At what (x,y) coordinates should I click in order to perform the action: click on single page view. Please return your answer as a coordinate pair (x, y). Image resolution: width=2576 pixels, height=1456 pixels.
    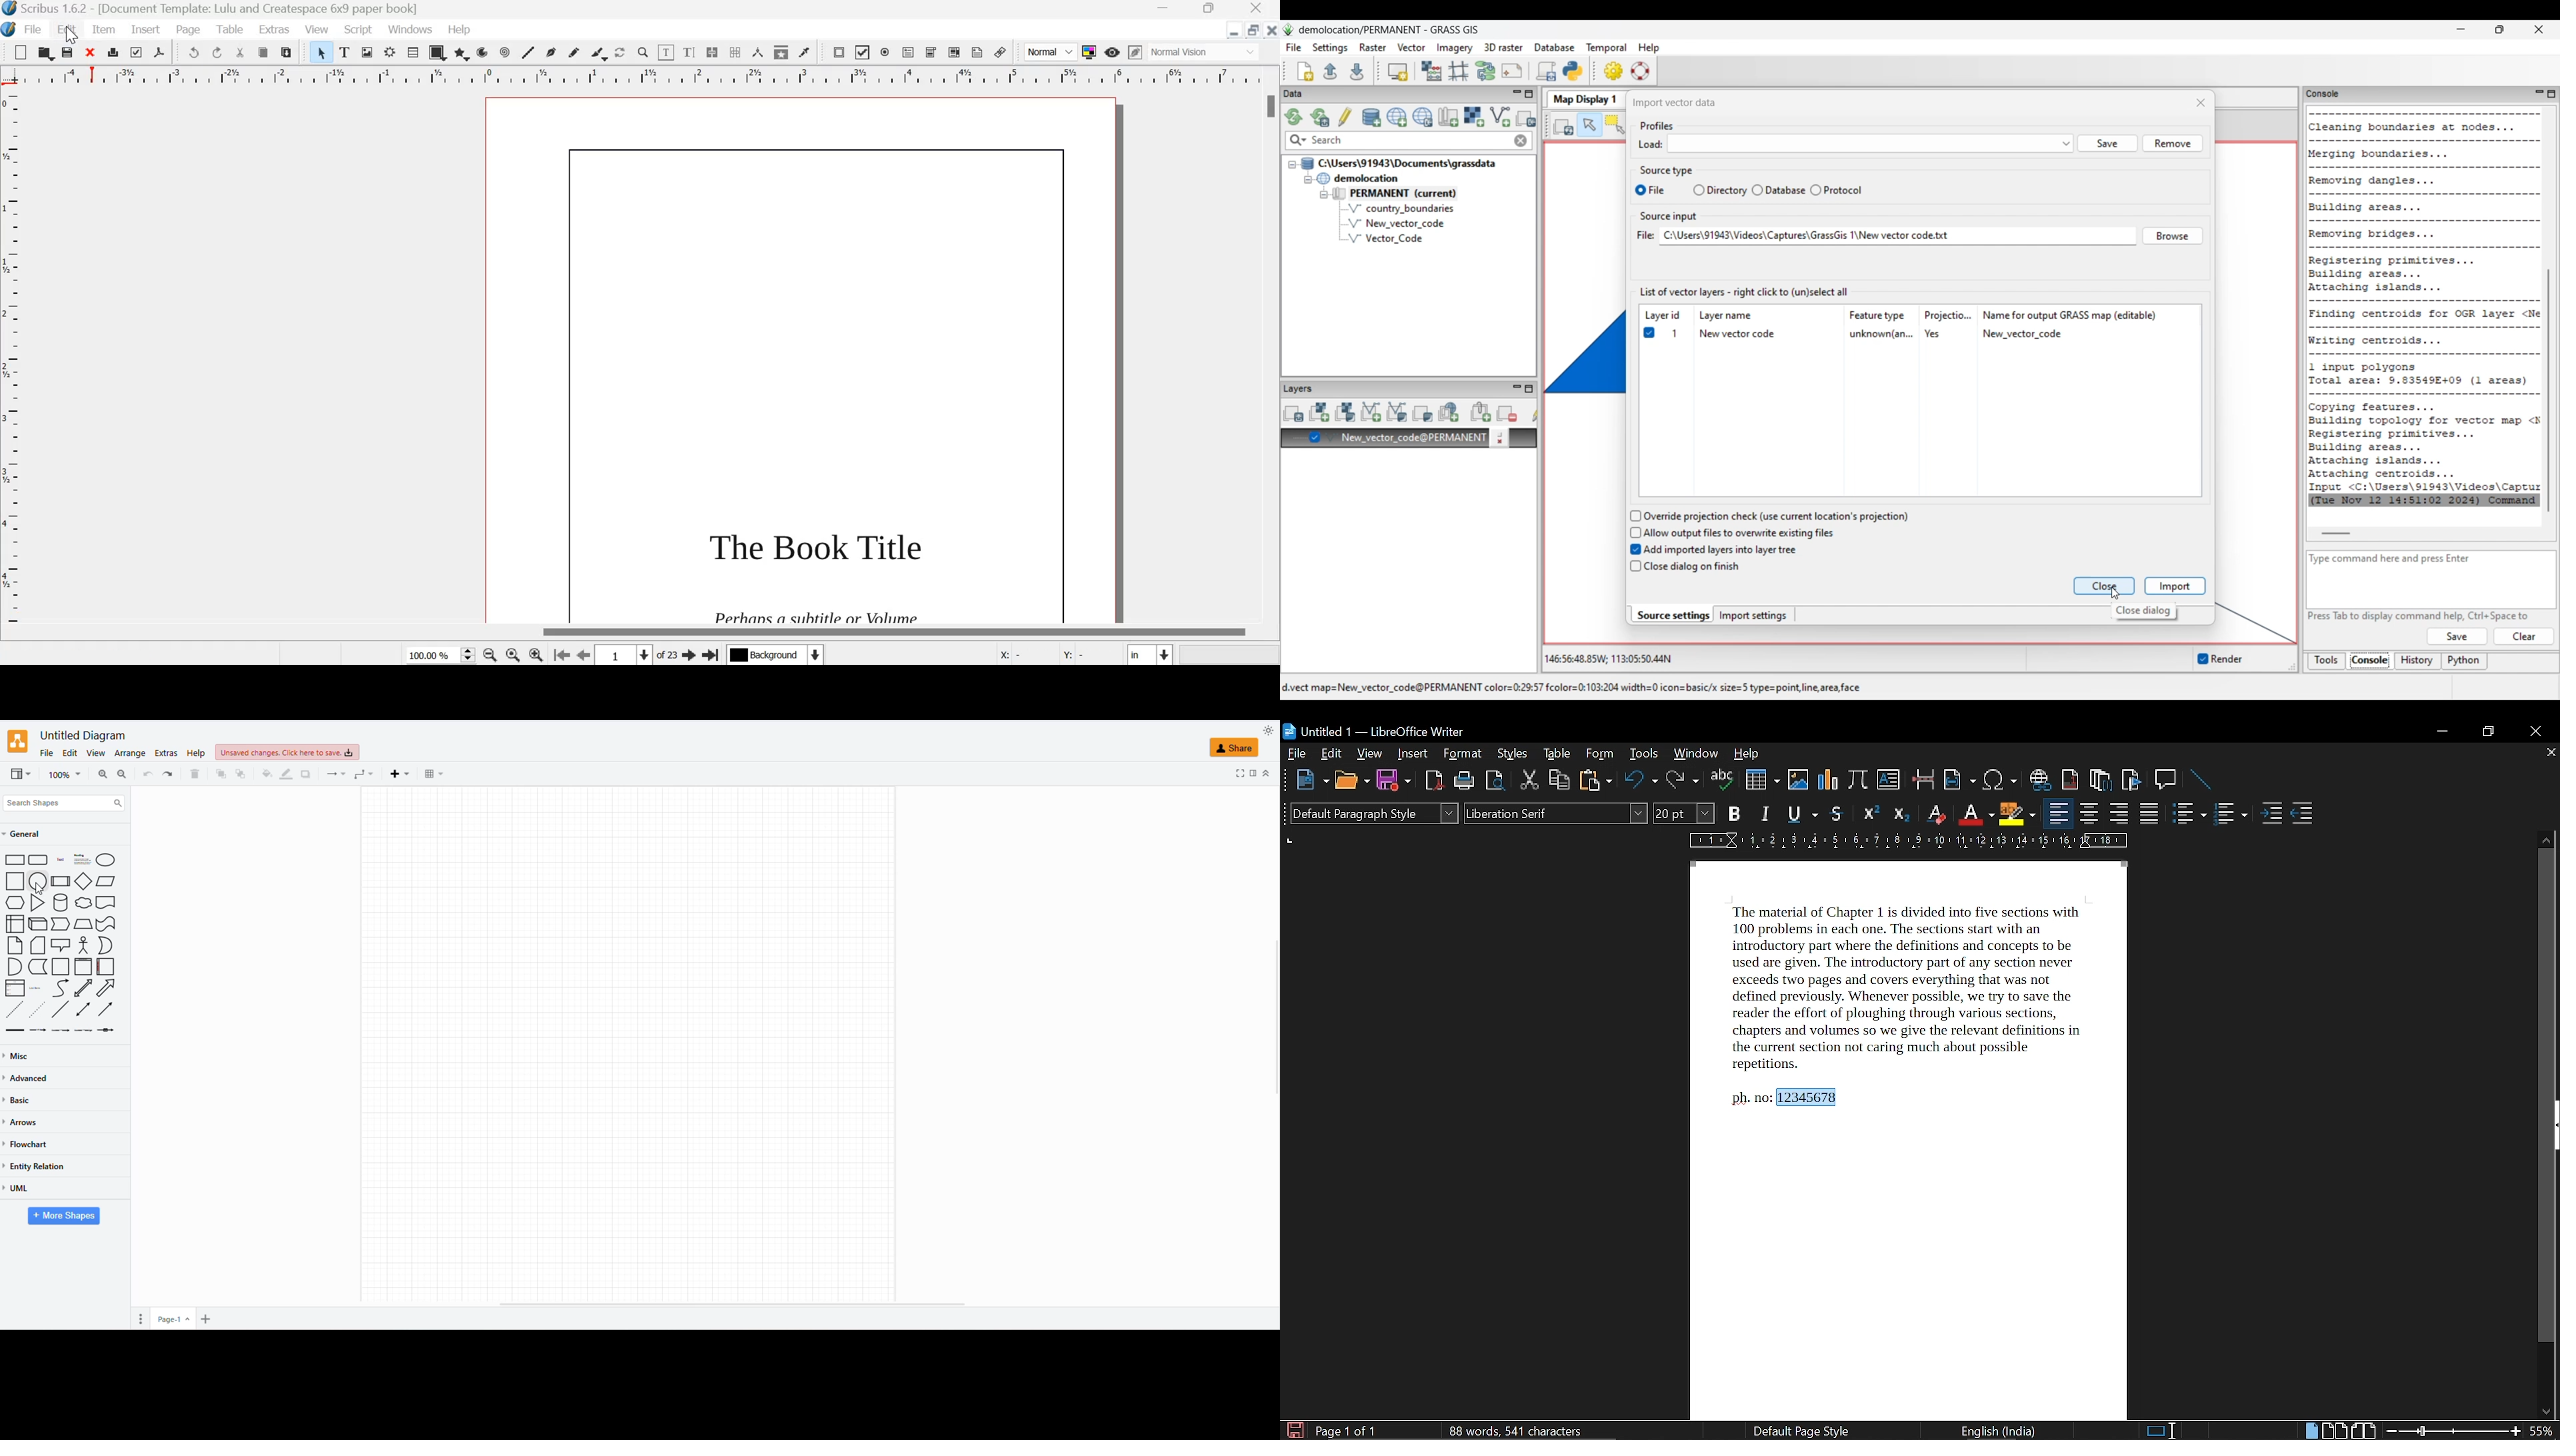
    Looking at the image, I should click on (2310, 1430).